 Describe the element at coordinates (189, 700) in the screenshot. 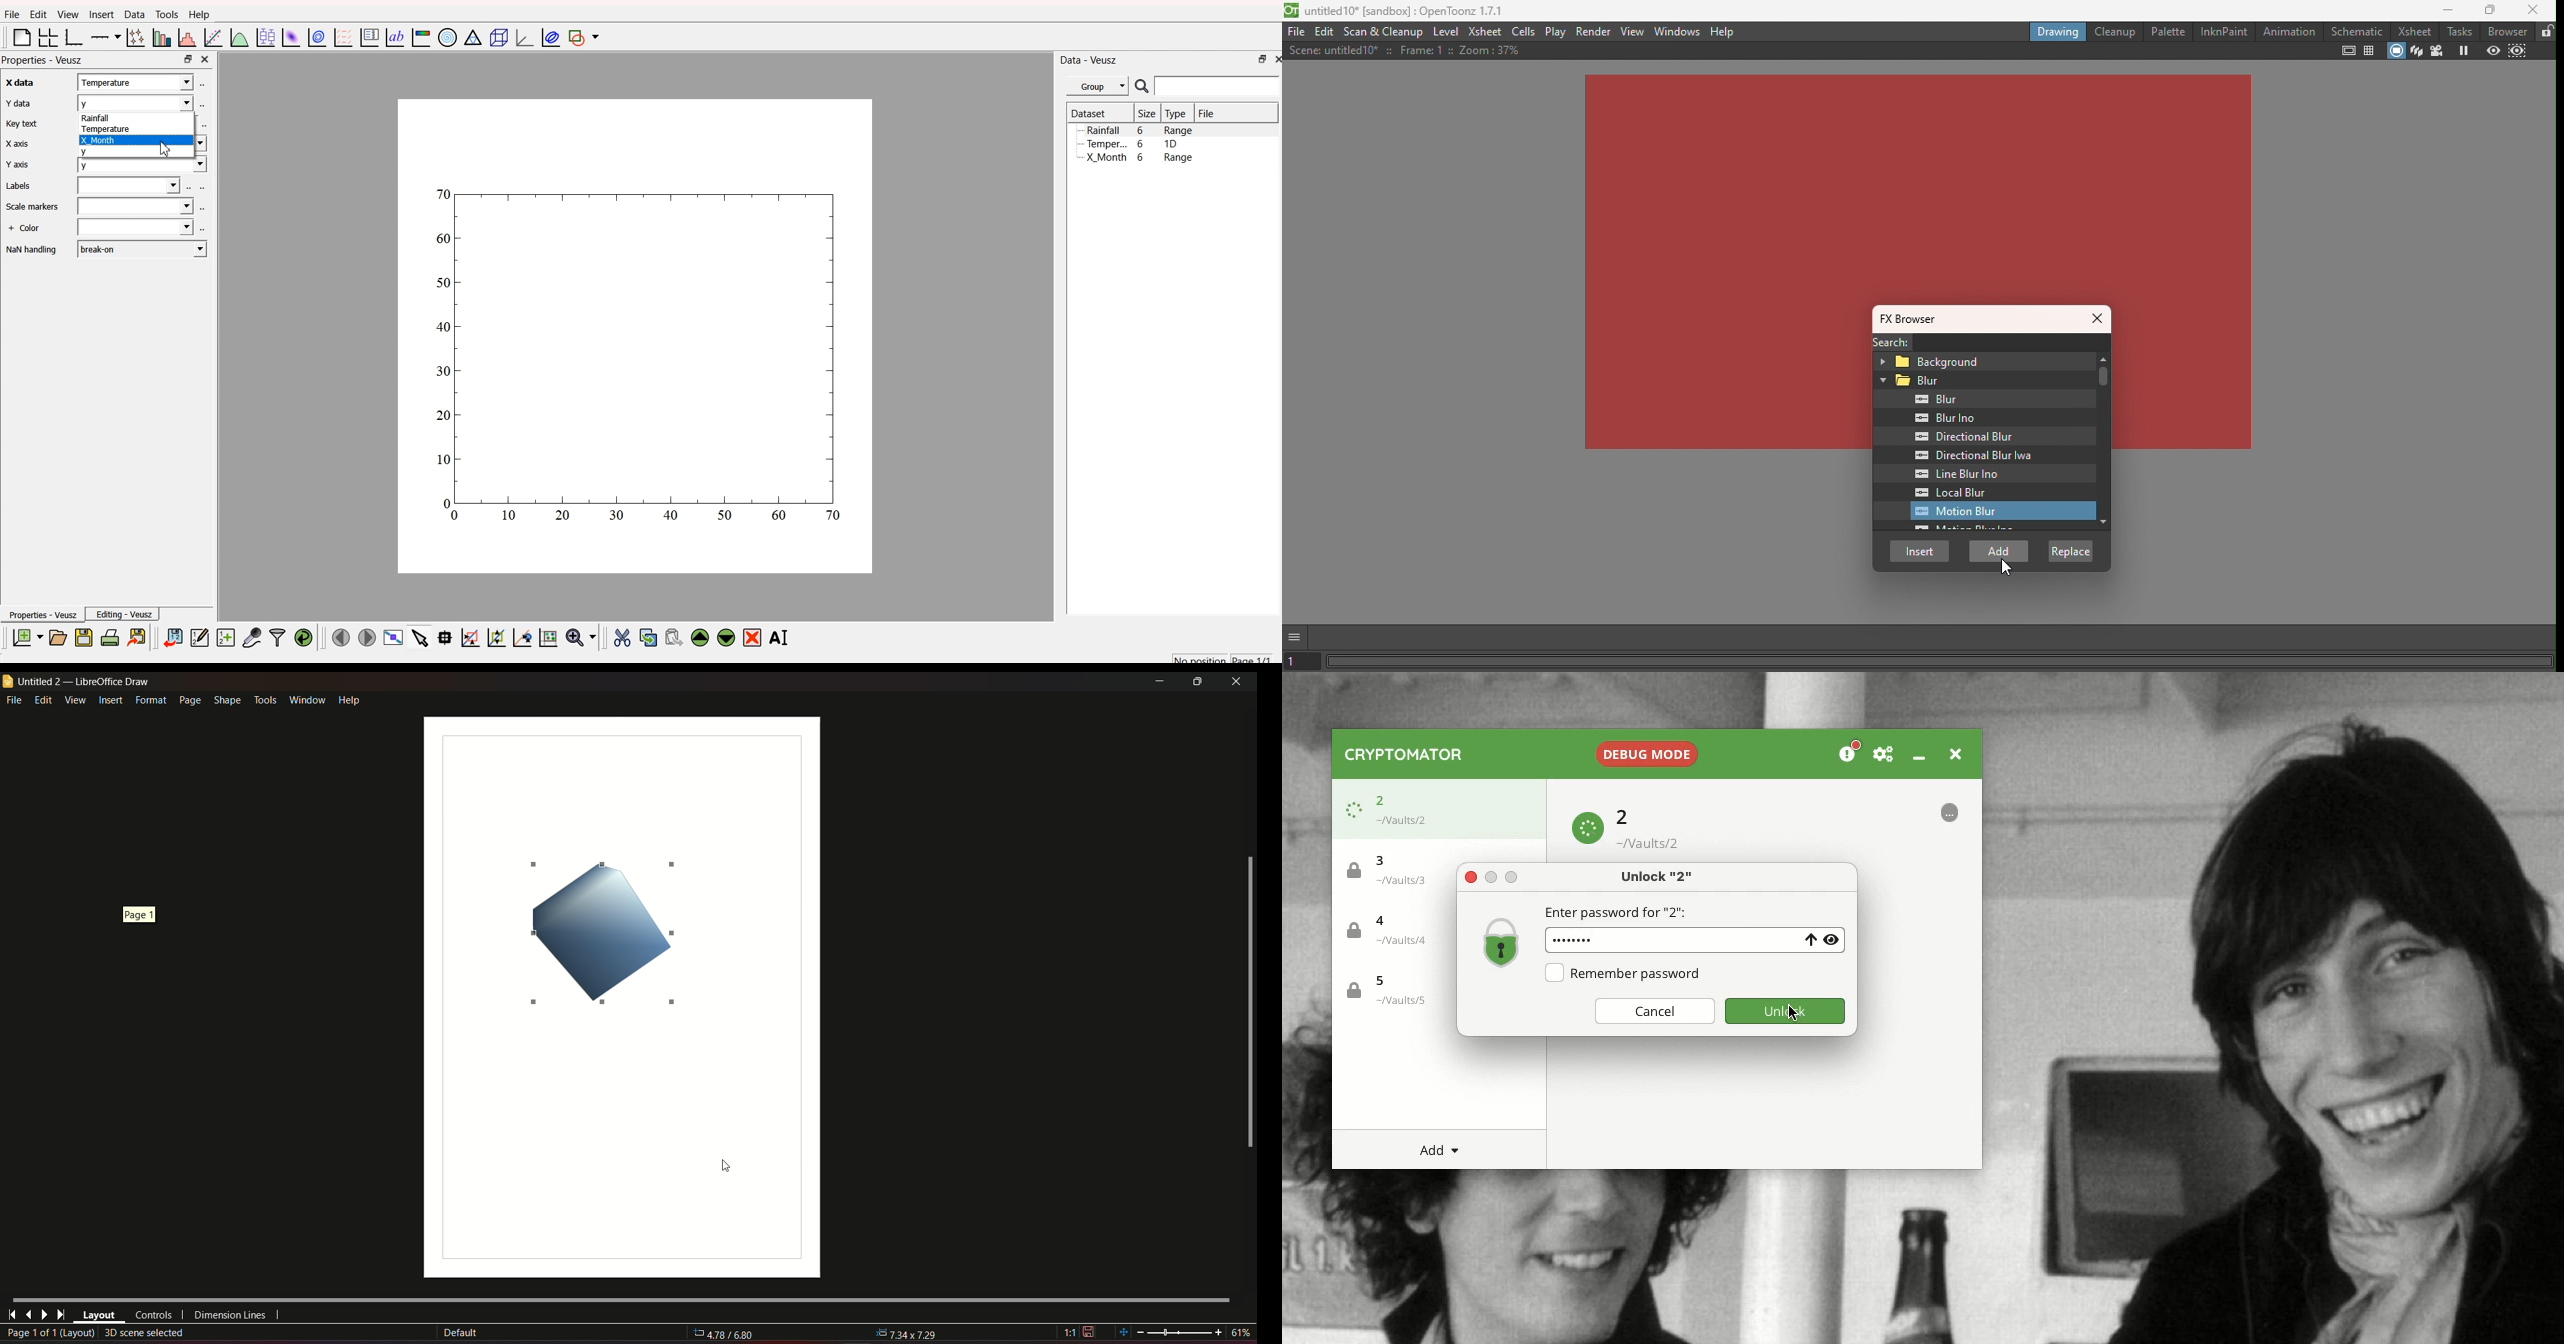

I see `page` at that location.